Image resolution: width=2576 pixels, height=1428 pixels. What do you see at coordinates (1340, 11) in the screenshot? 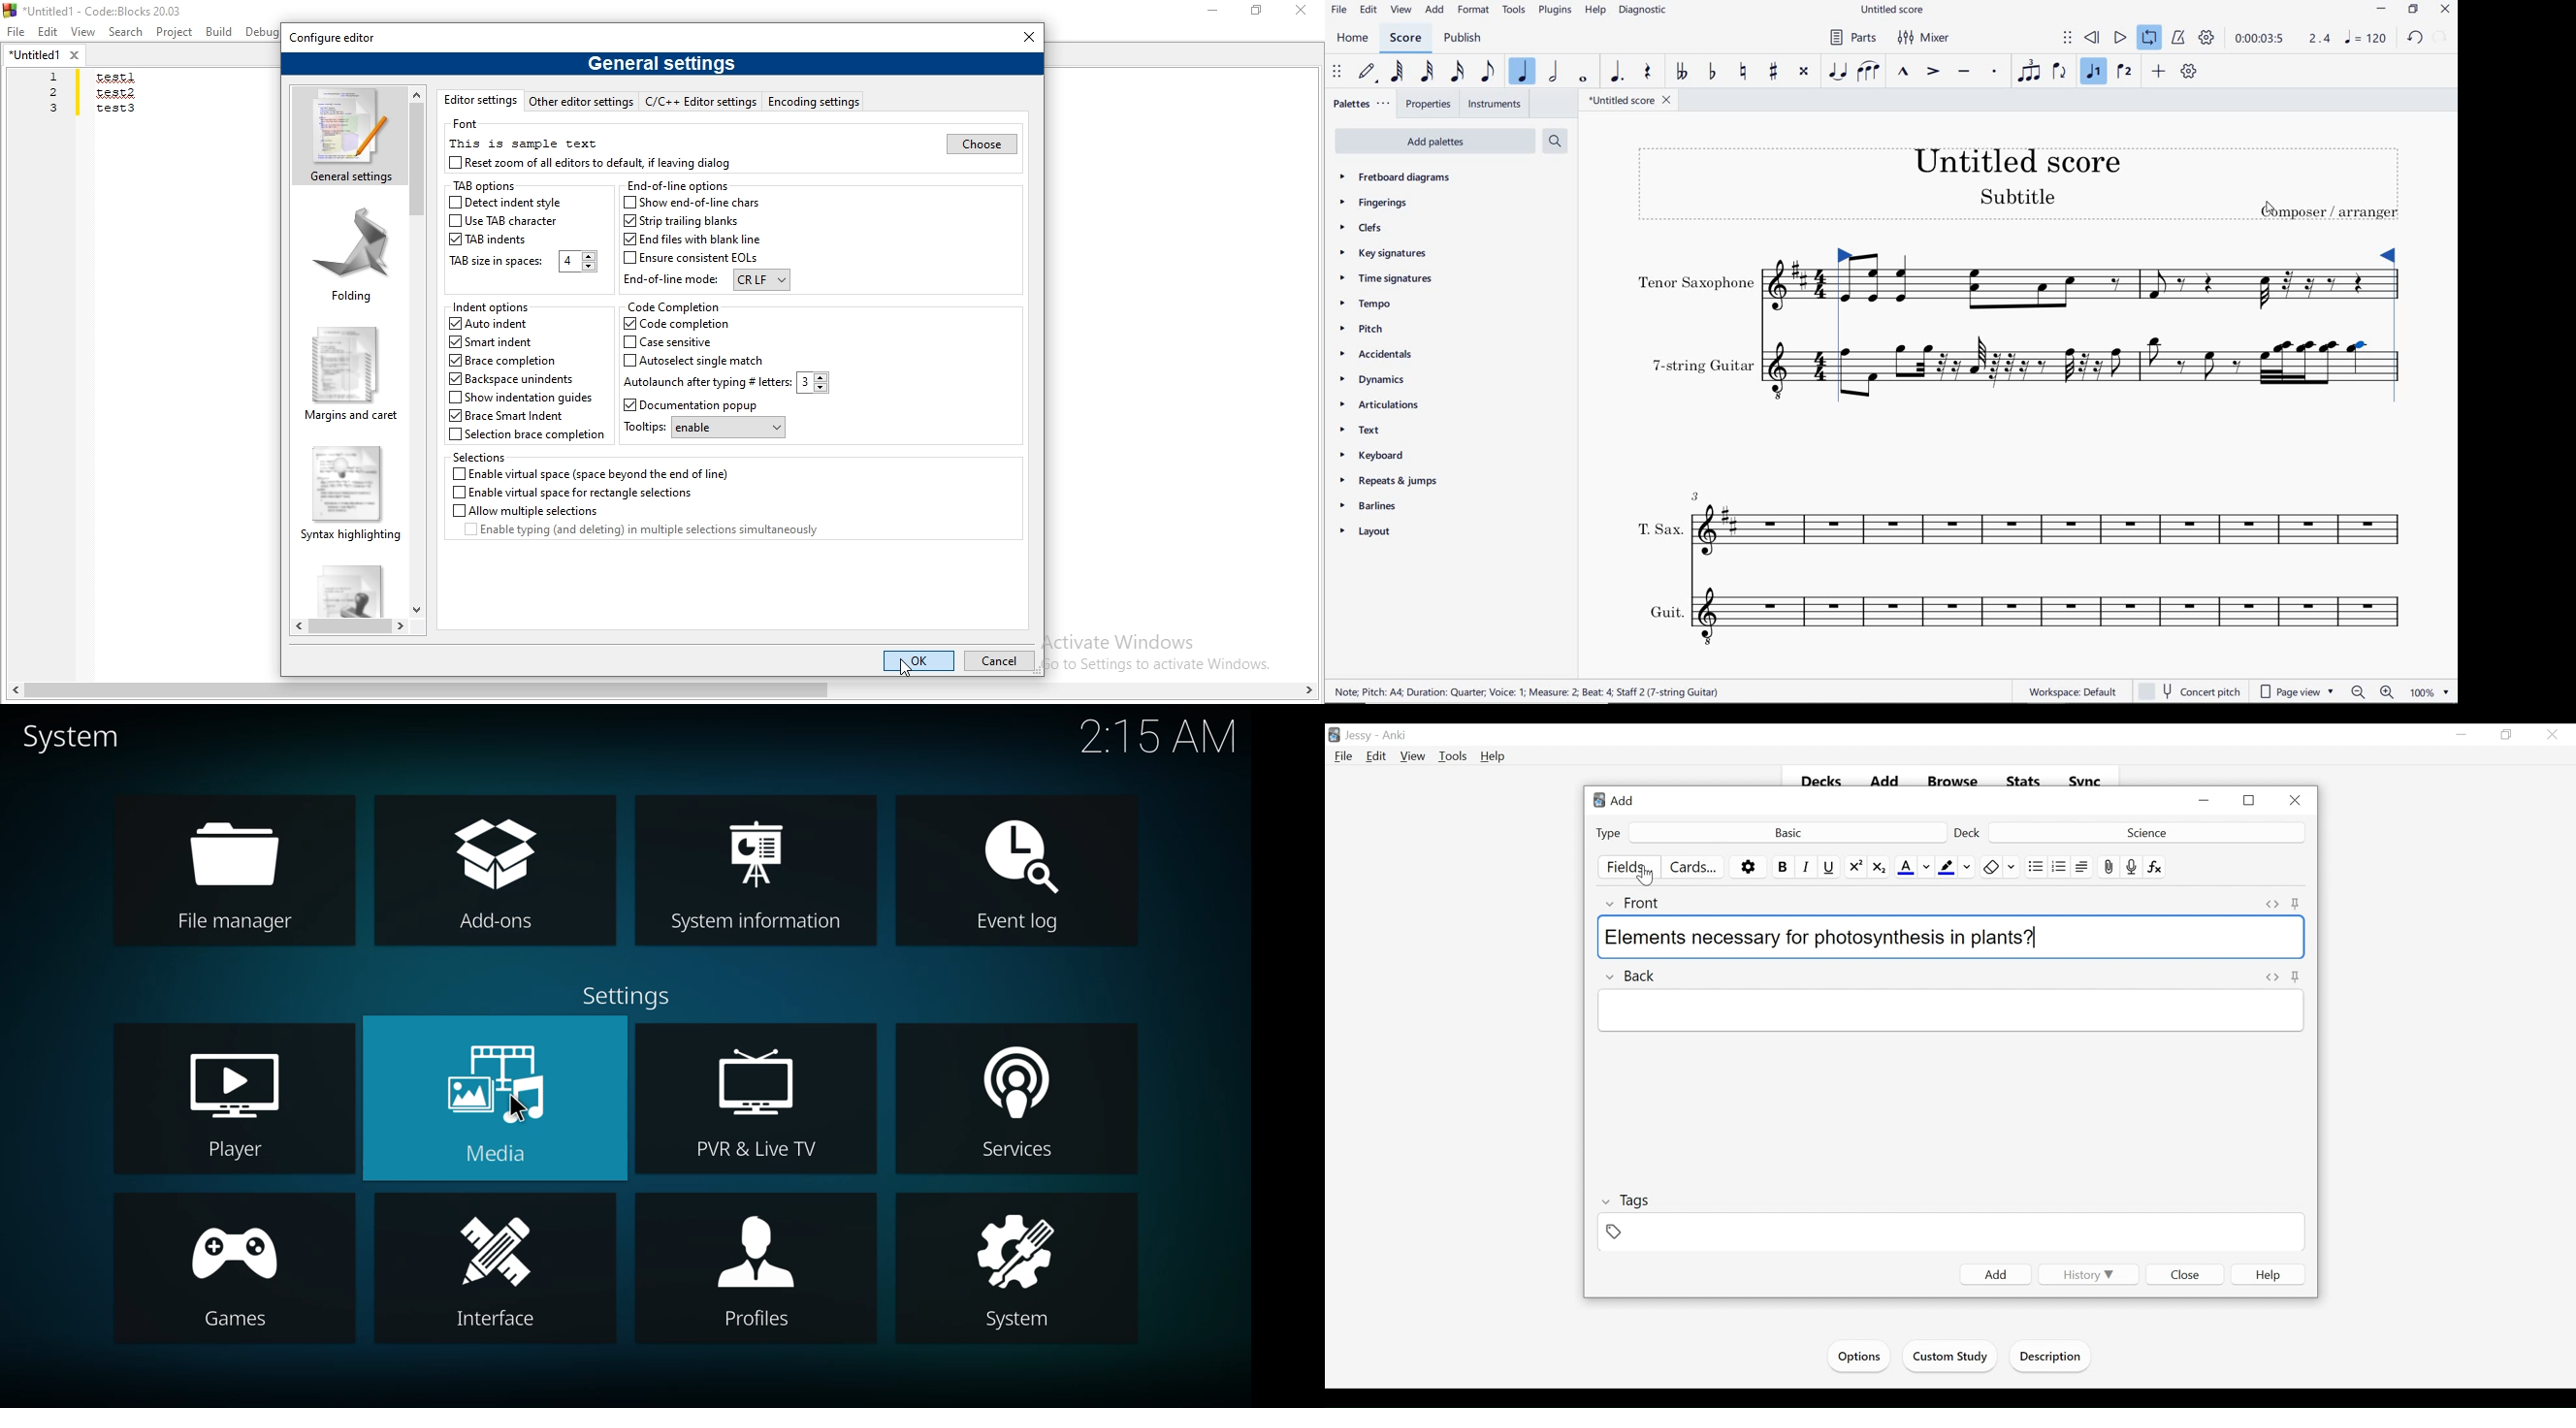
I see `FILE` at bounding box center [1340, 11].